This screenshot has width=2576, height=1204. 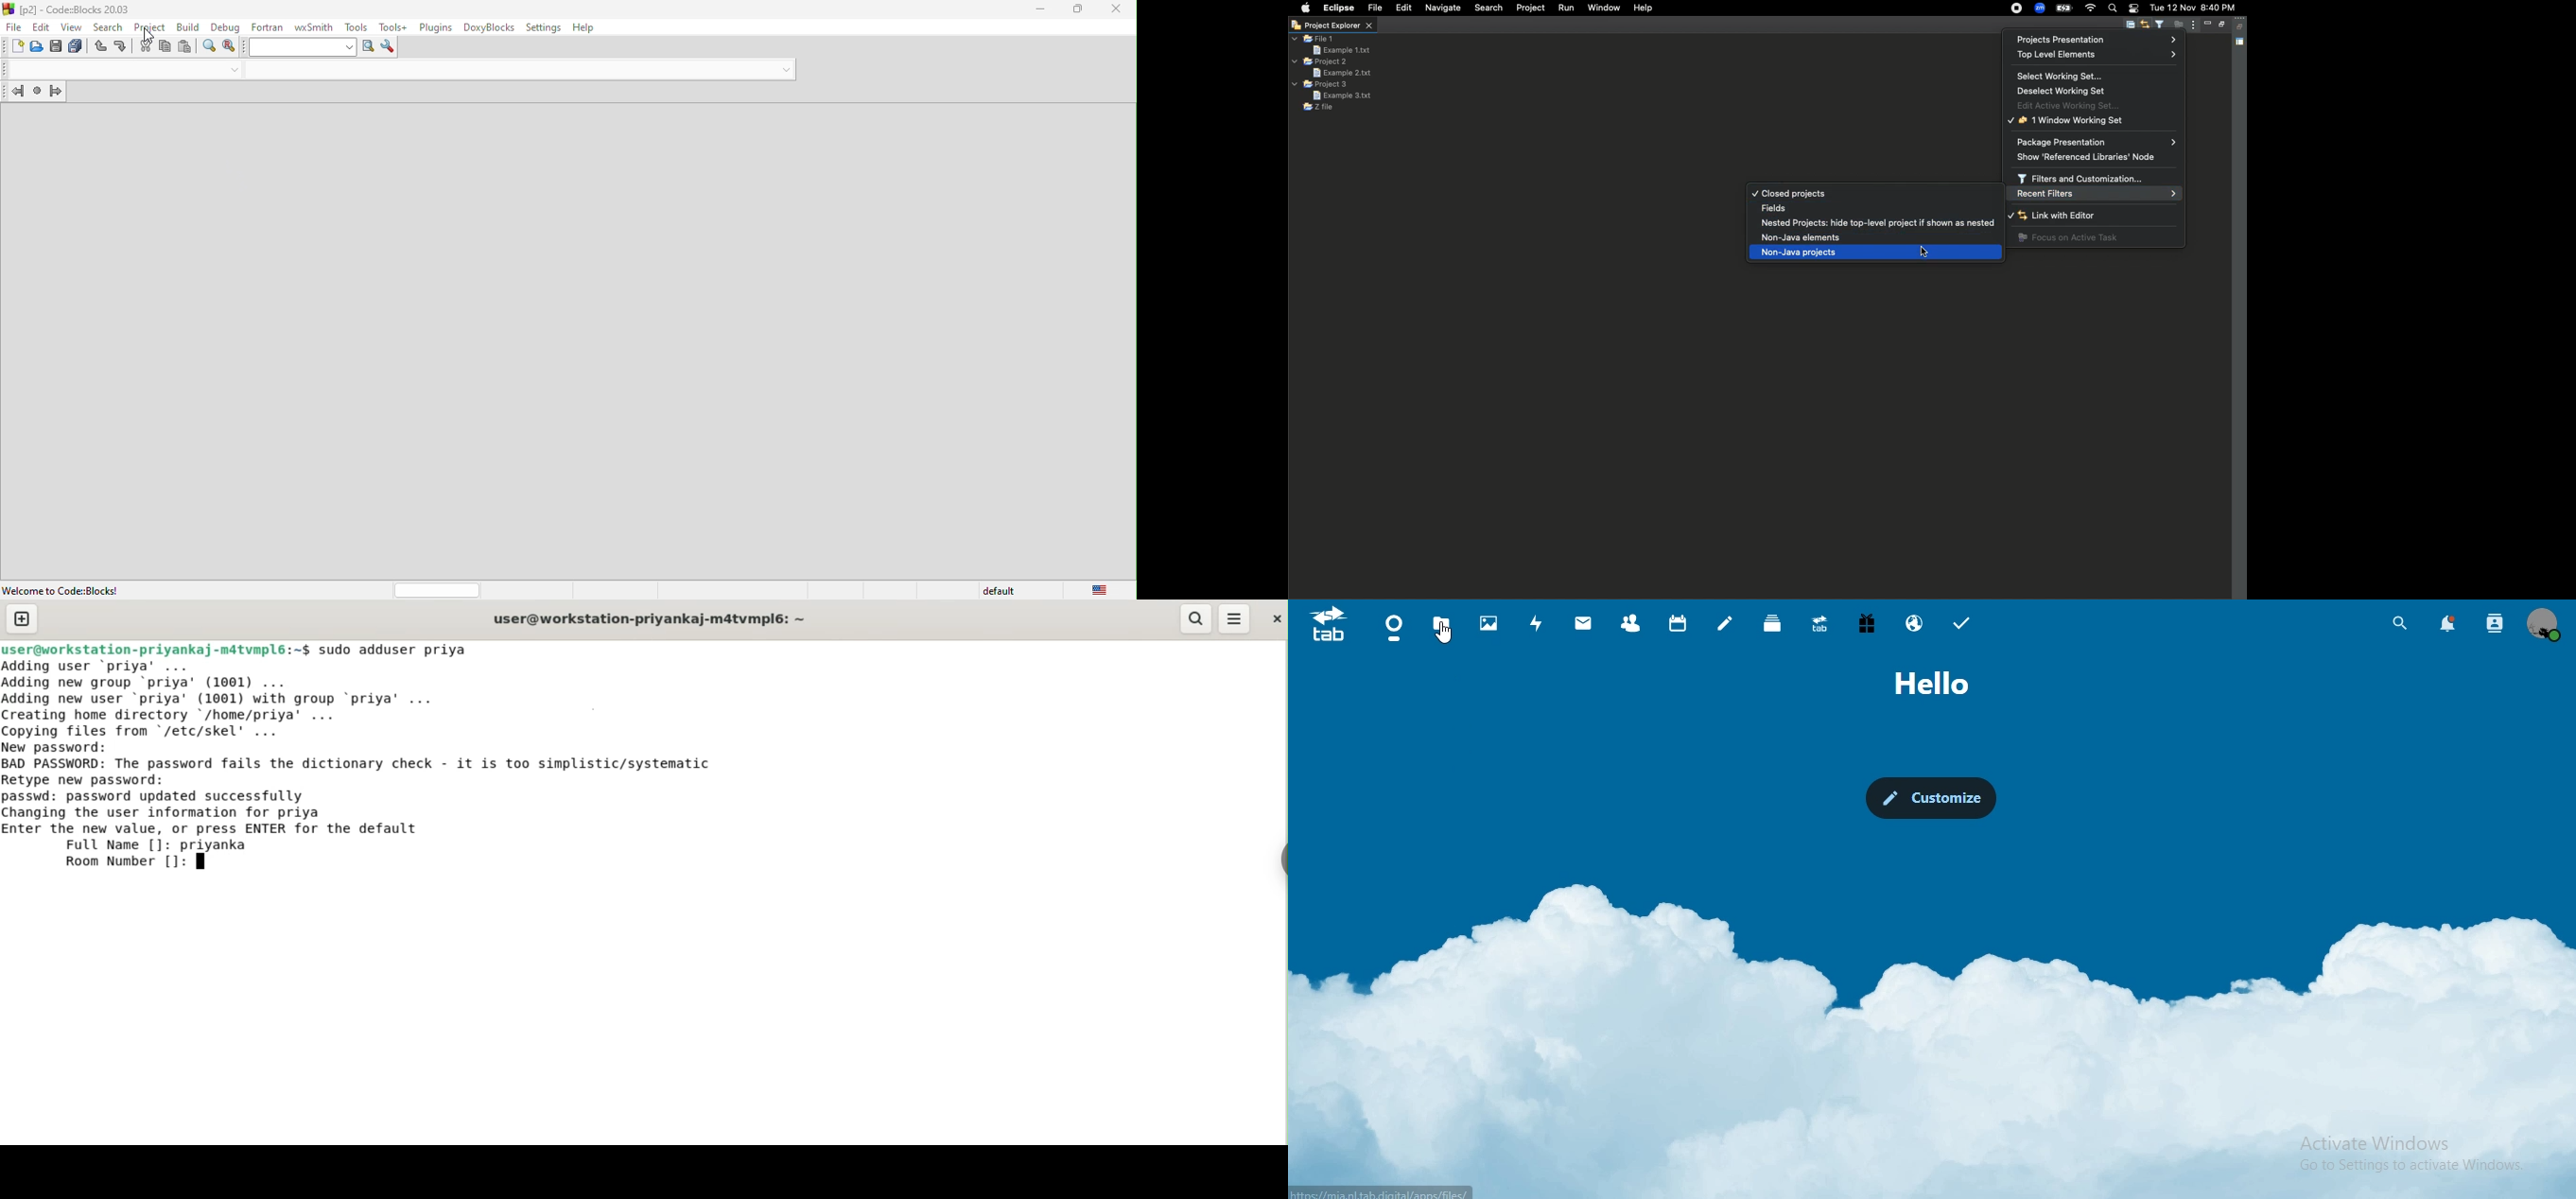 What do you see at coordinates (1379, 1192) in the screenshot?
I see `link` at bounding box center [1379, 1192].